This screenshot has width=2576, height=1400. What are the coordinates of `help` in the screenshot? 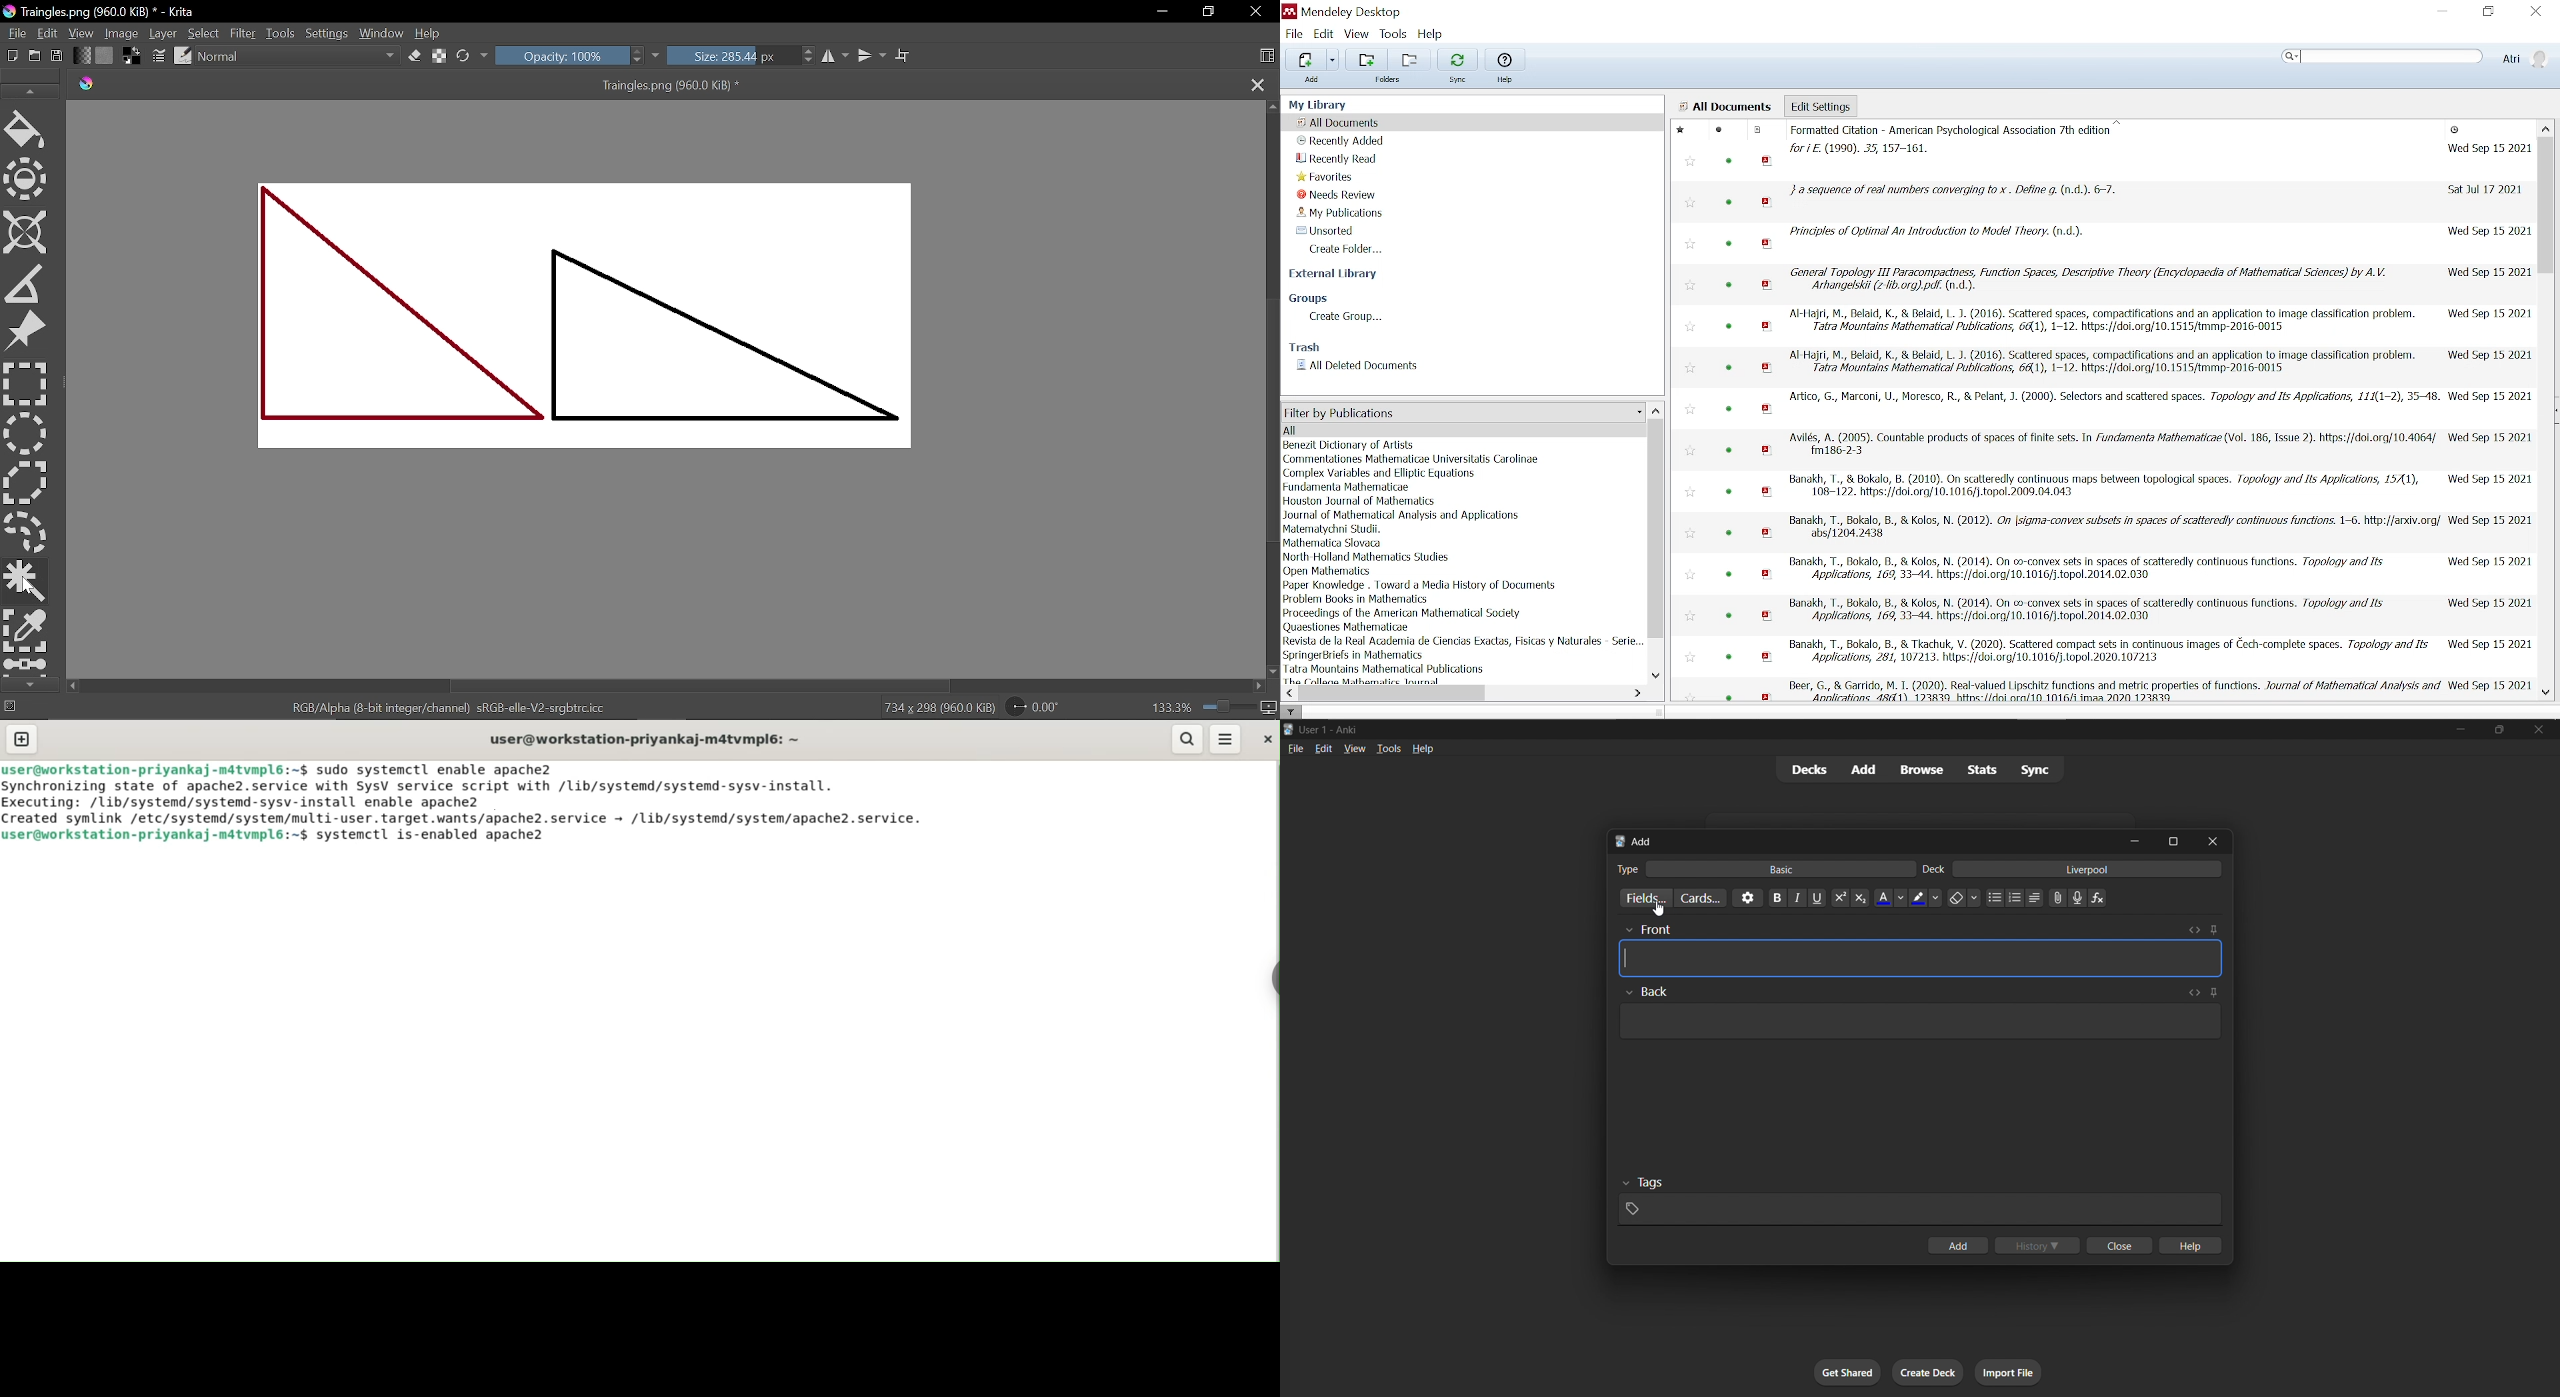 It's located at (2189, 1245).